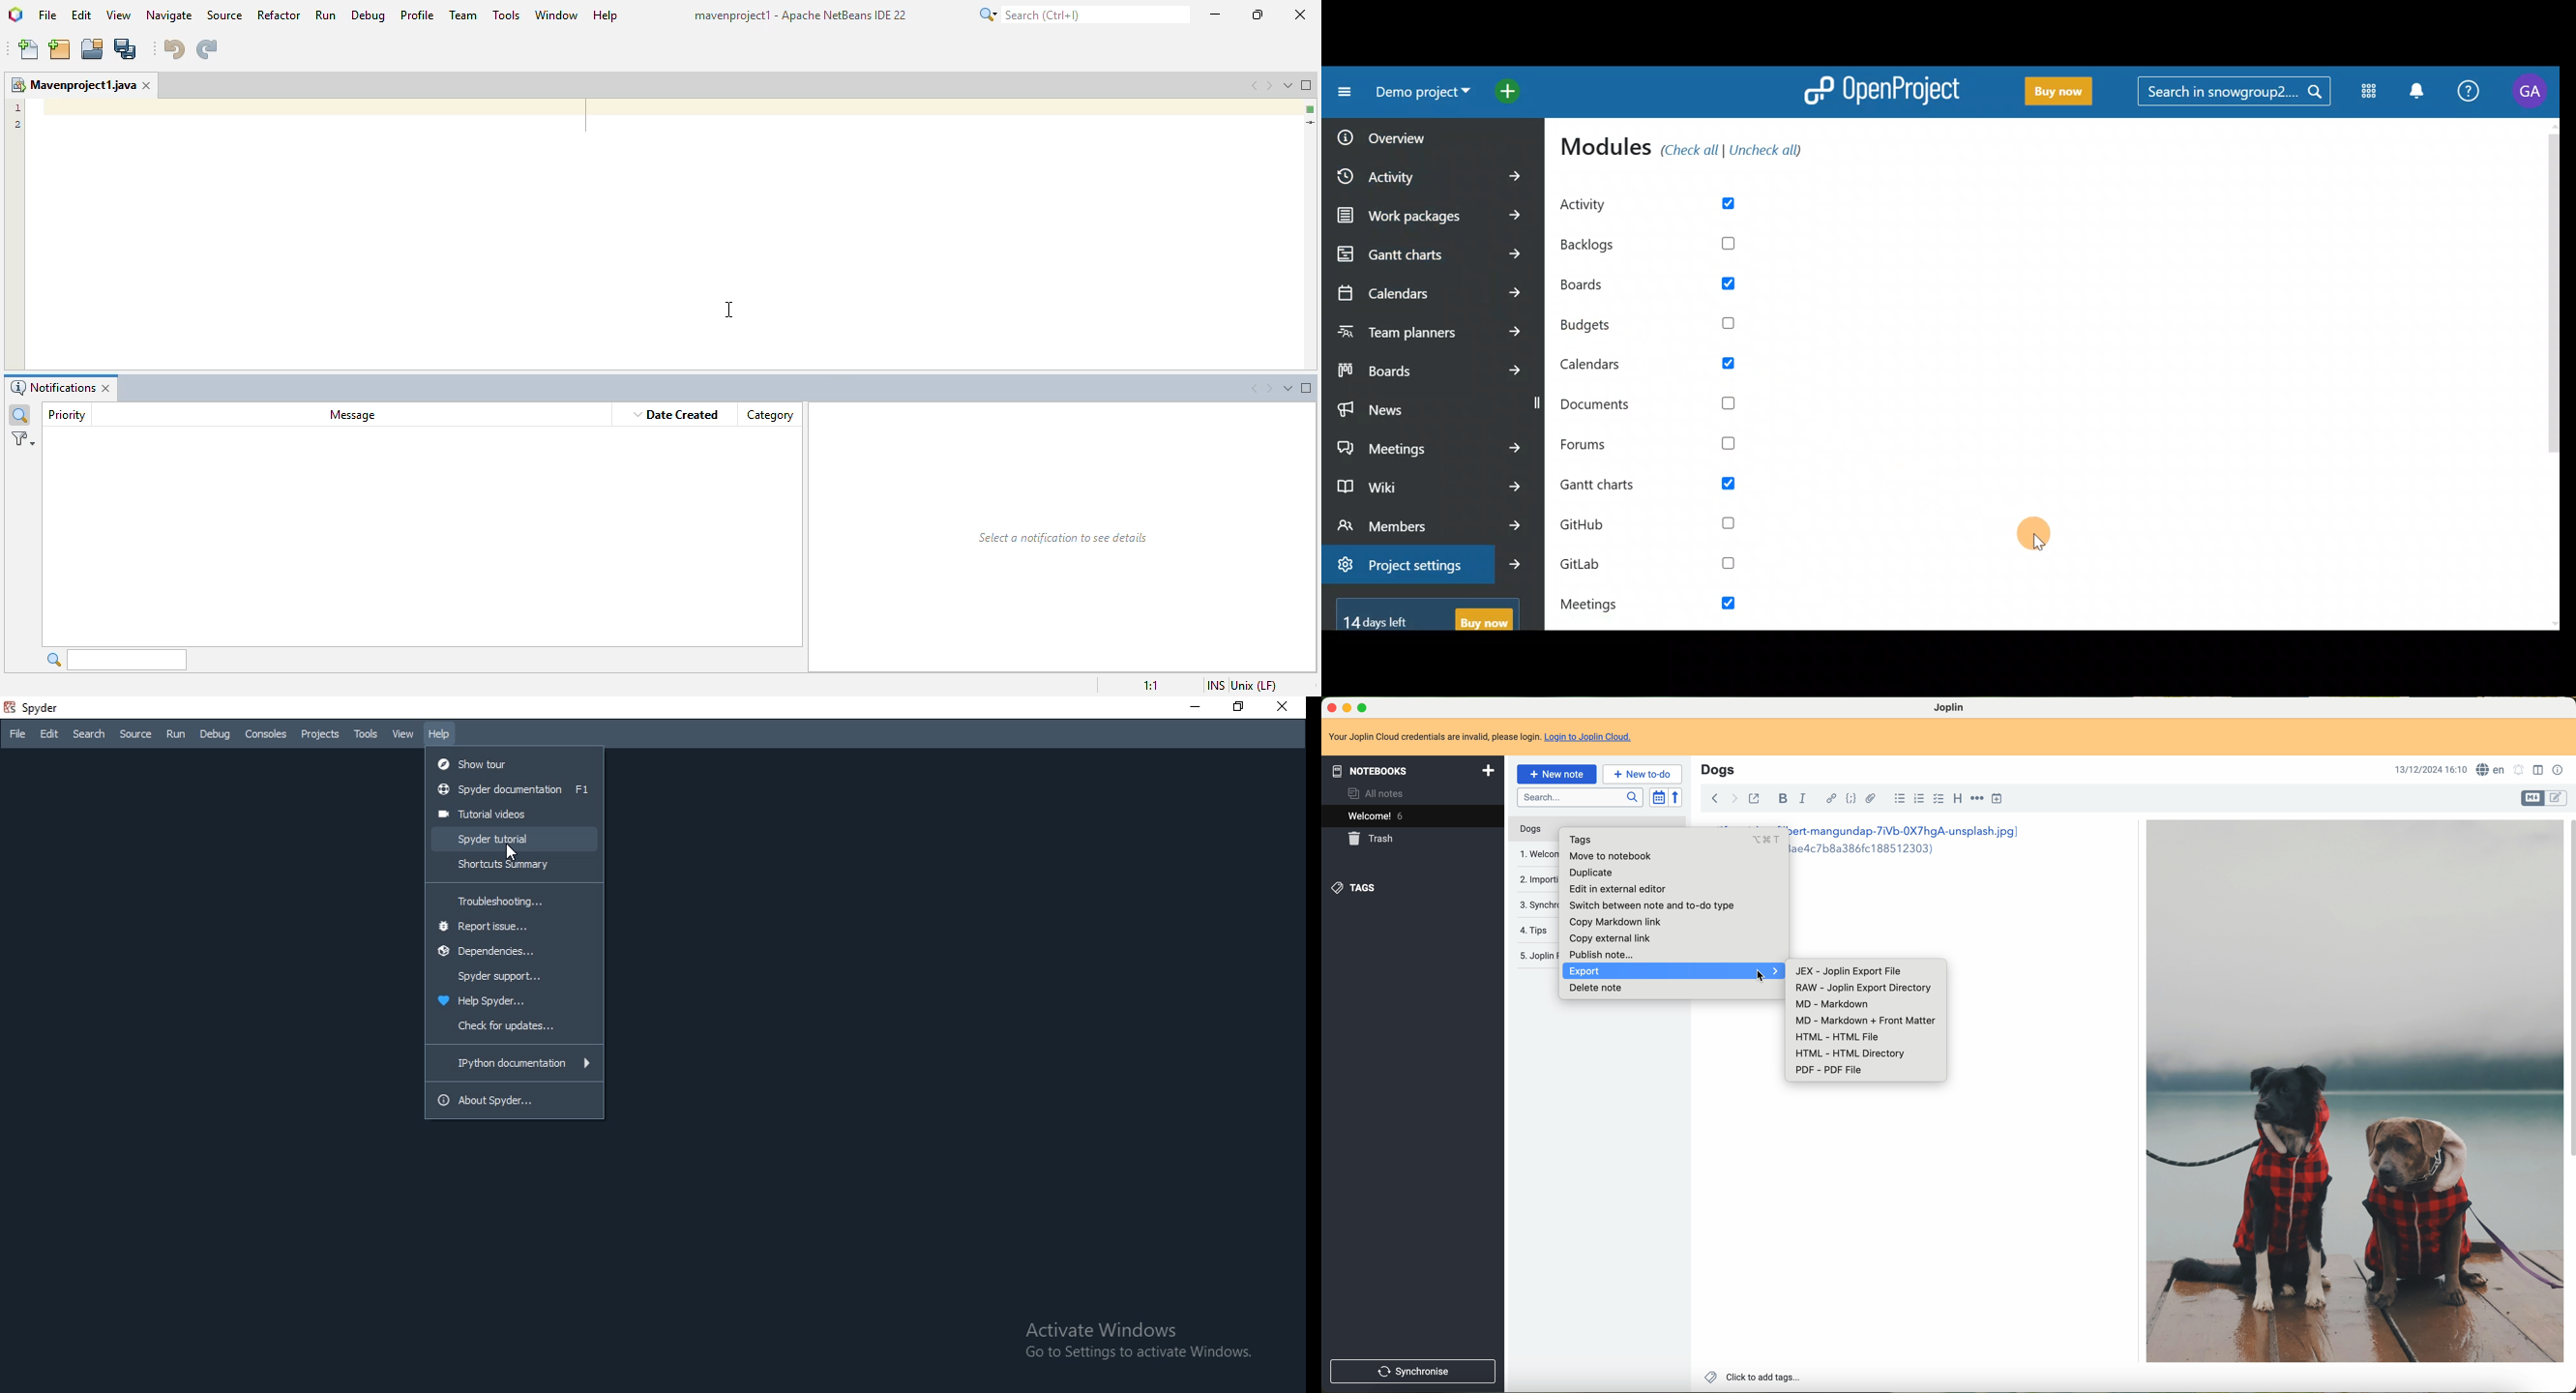 The image size is (2576, 1400). I want to click on dogs image, so click(2354, 1092).